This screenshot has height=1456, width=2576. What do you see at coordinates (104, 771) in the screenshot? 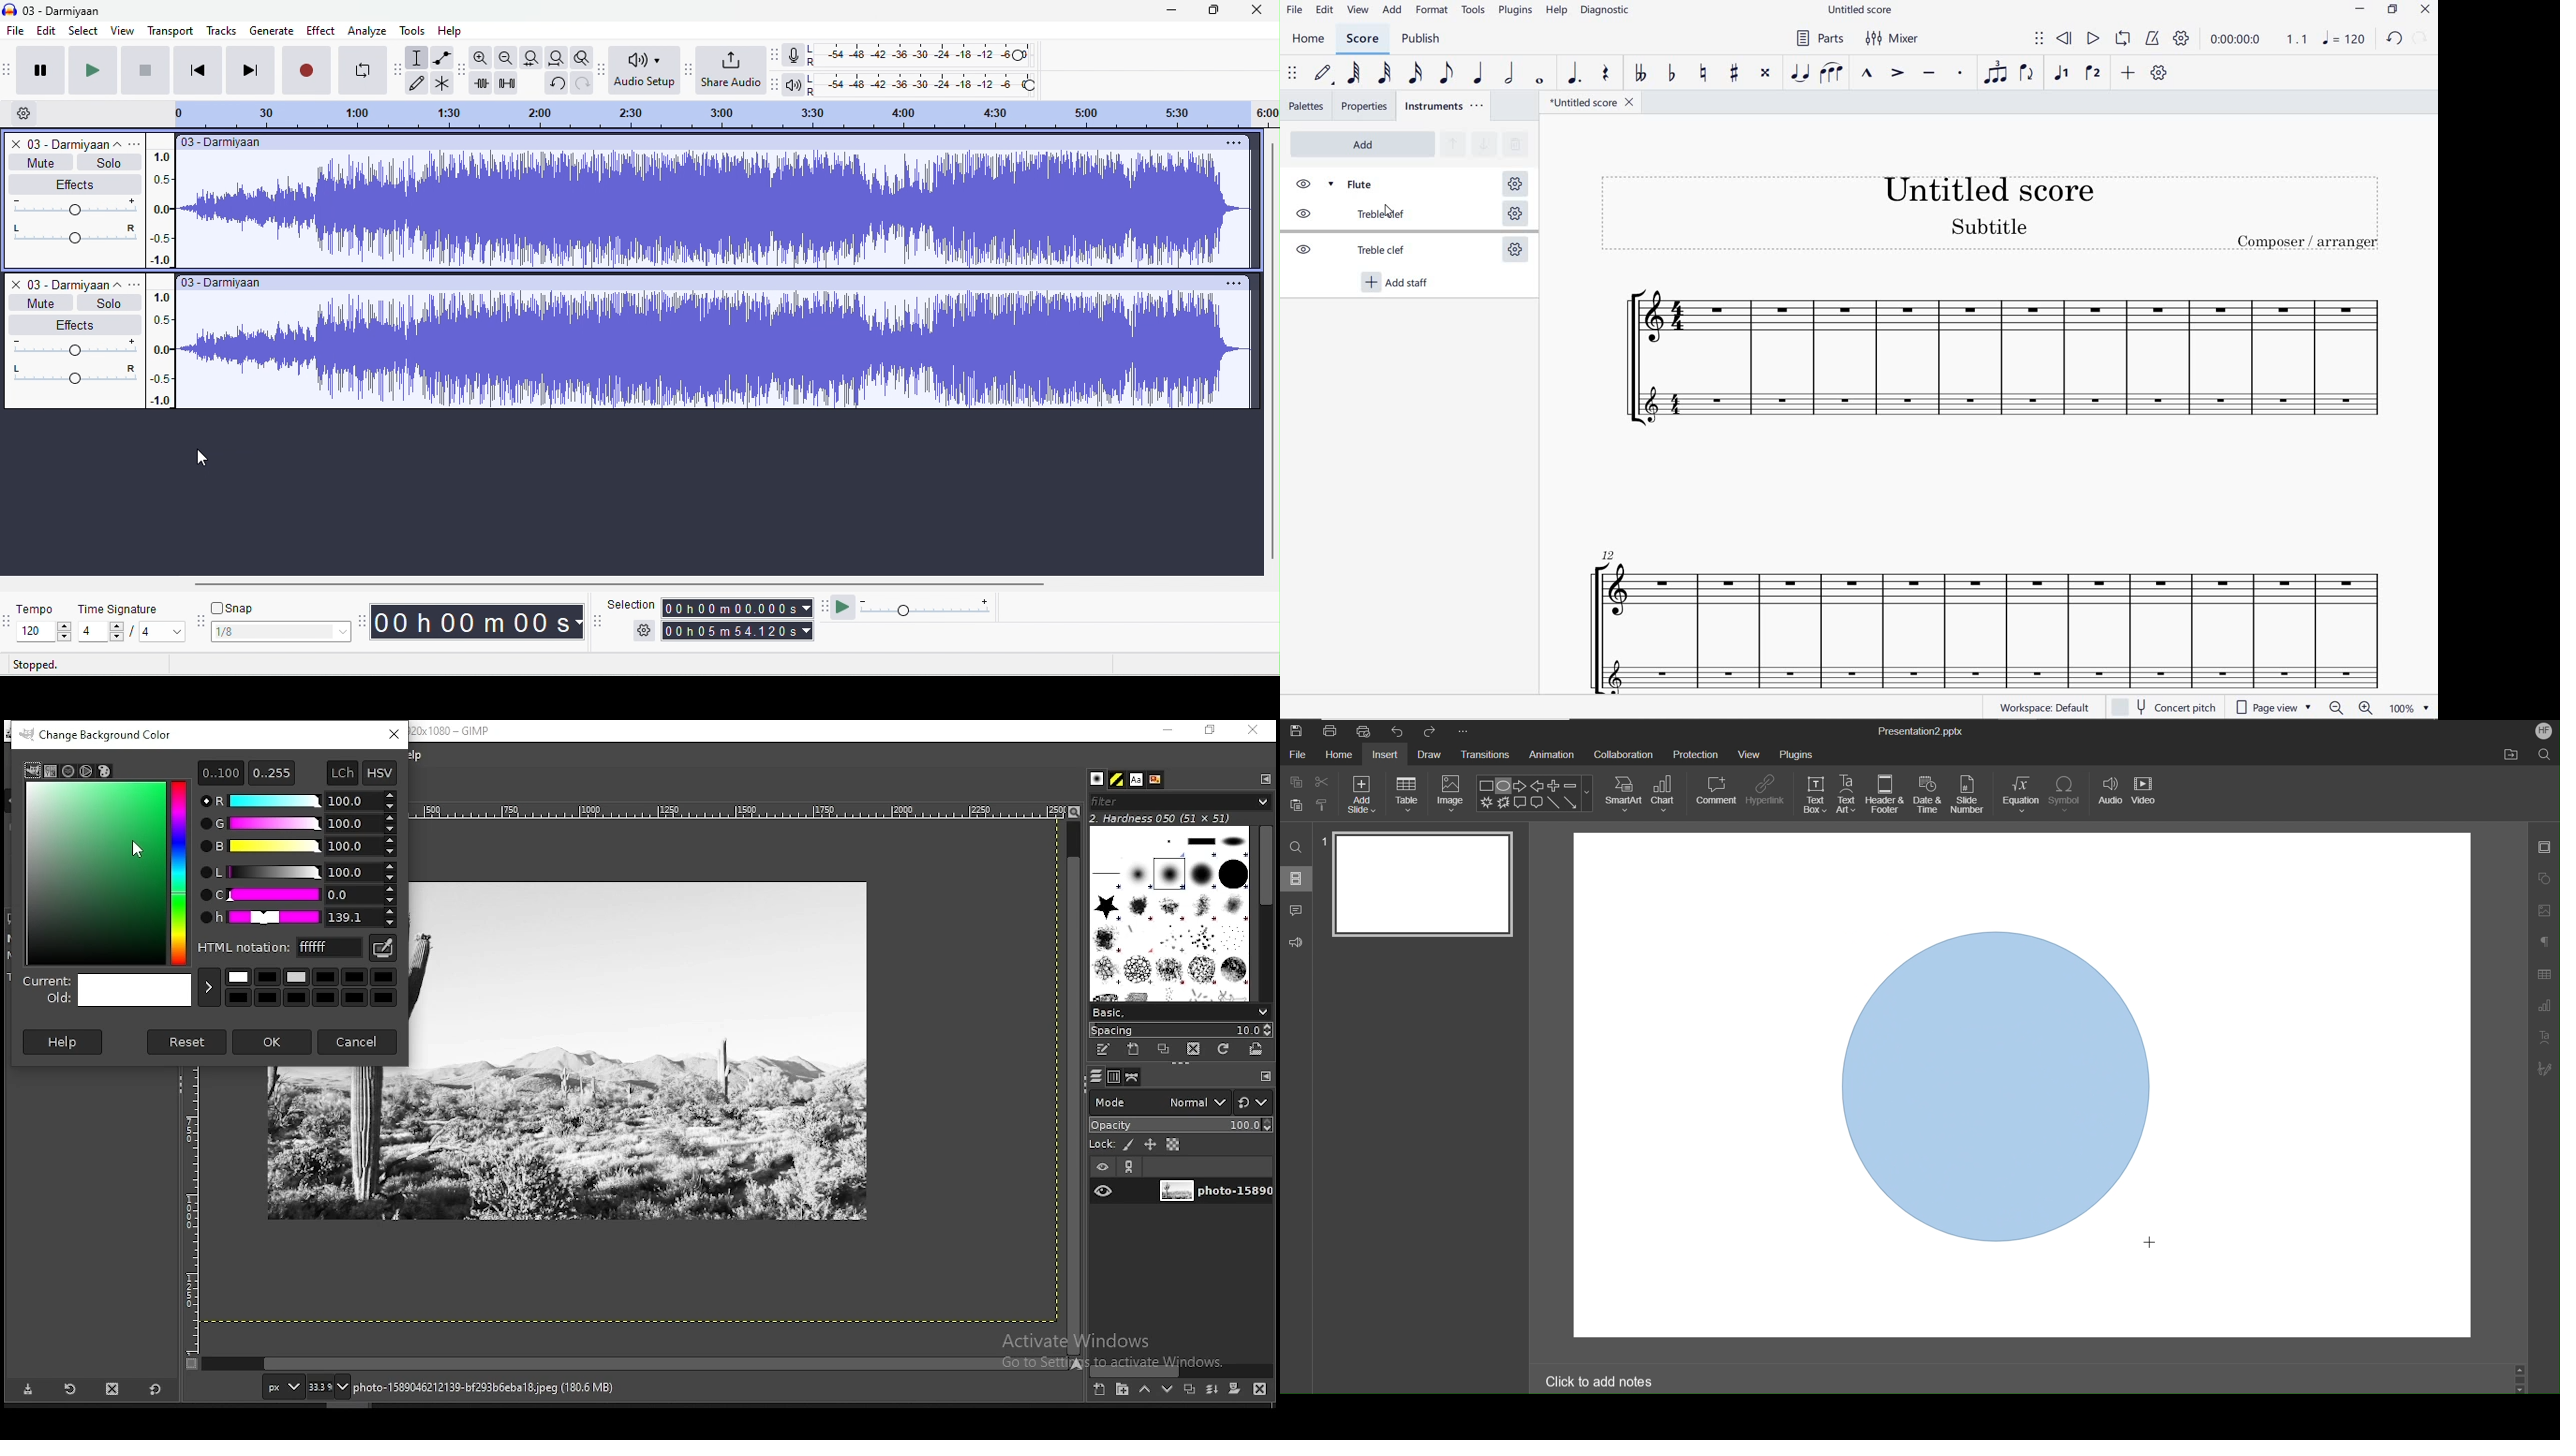
I see `palette` at bounding box center [104, 771].